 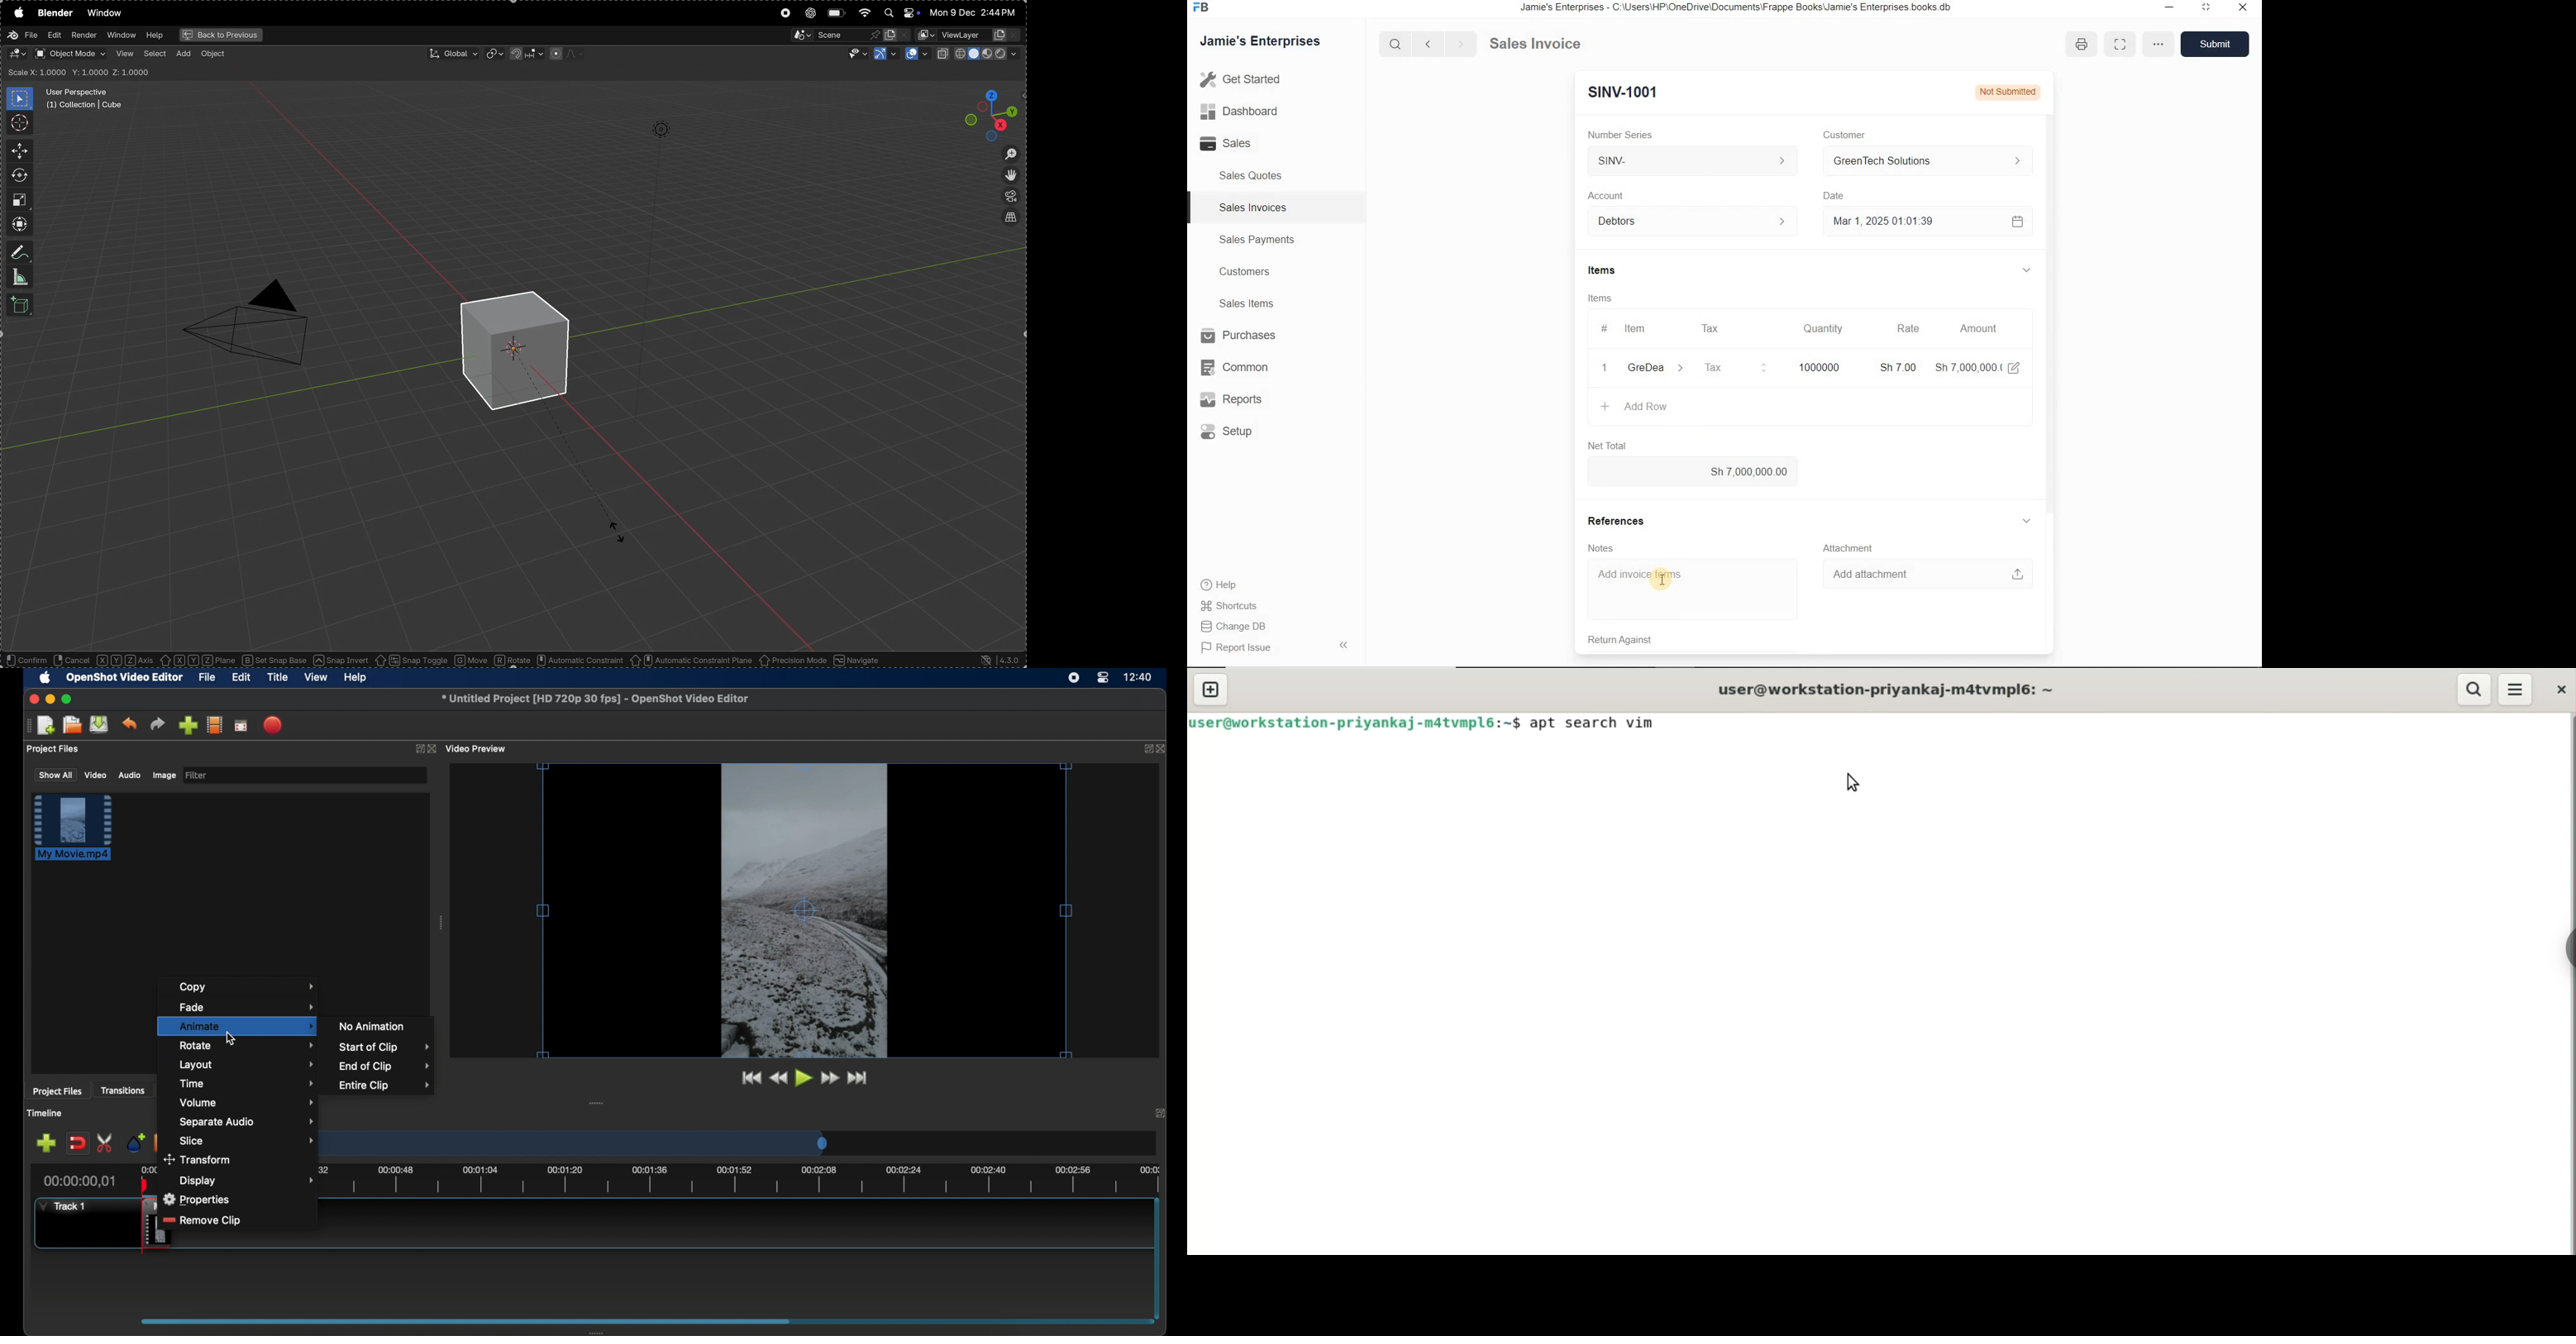 What do you see at coordinates (1139, 678) in the screenshot?
I see `time` at bounding box center [1139, 678].